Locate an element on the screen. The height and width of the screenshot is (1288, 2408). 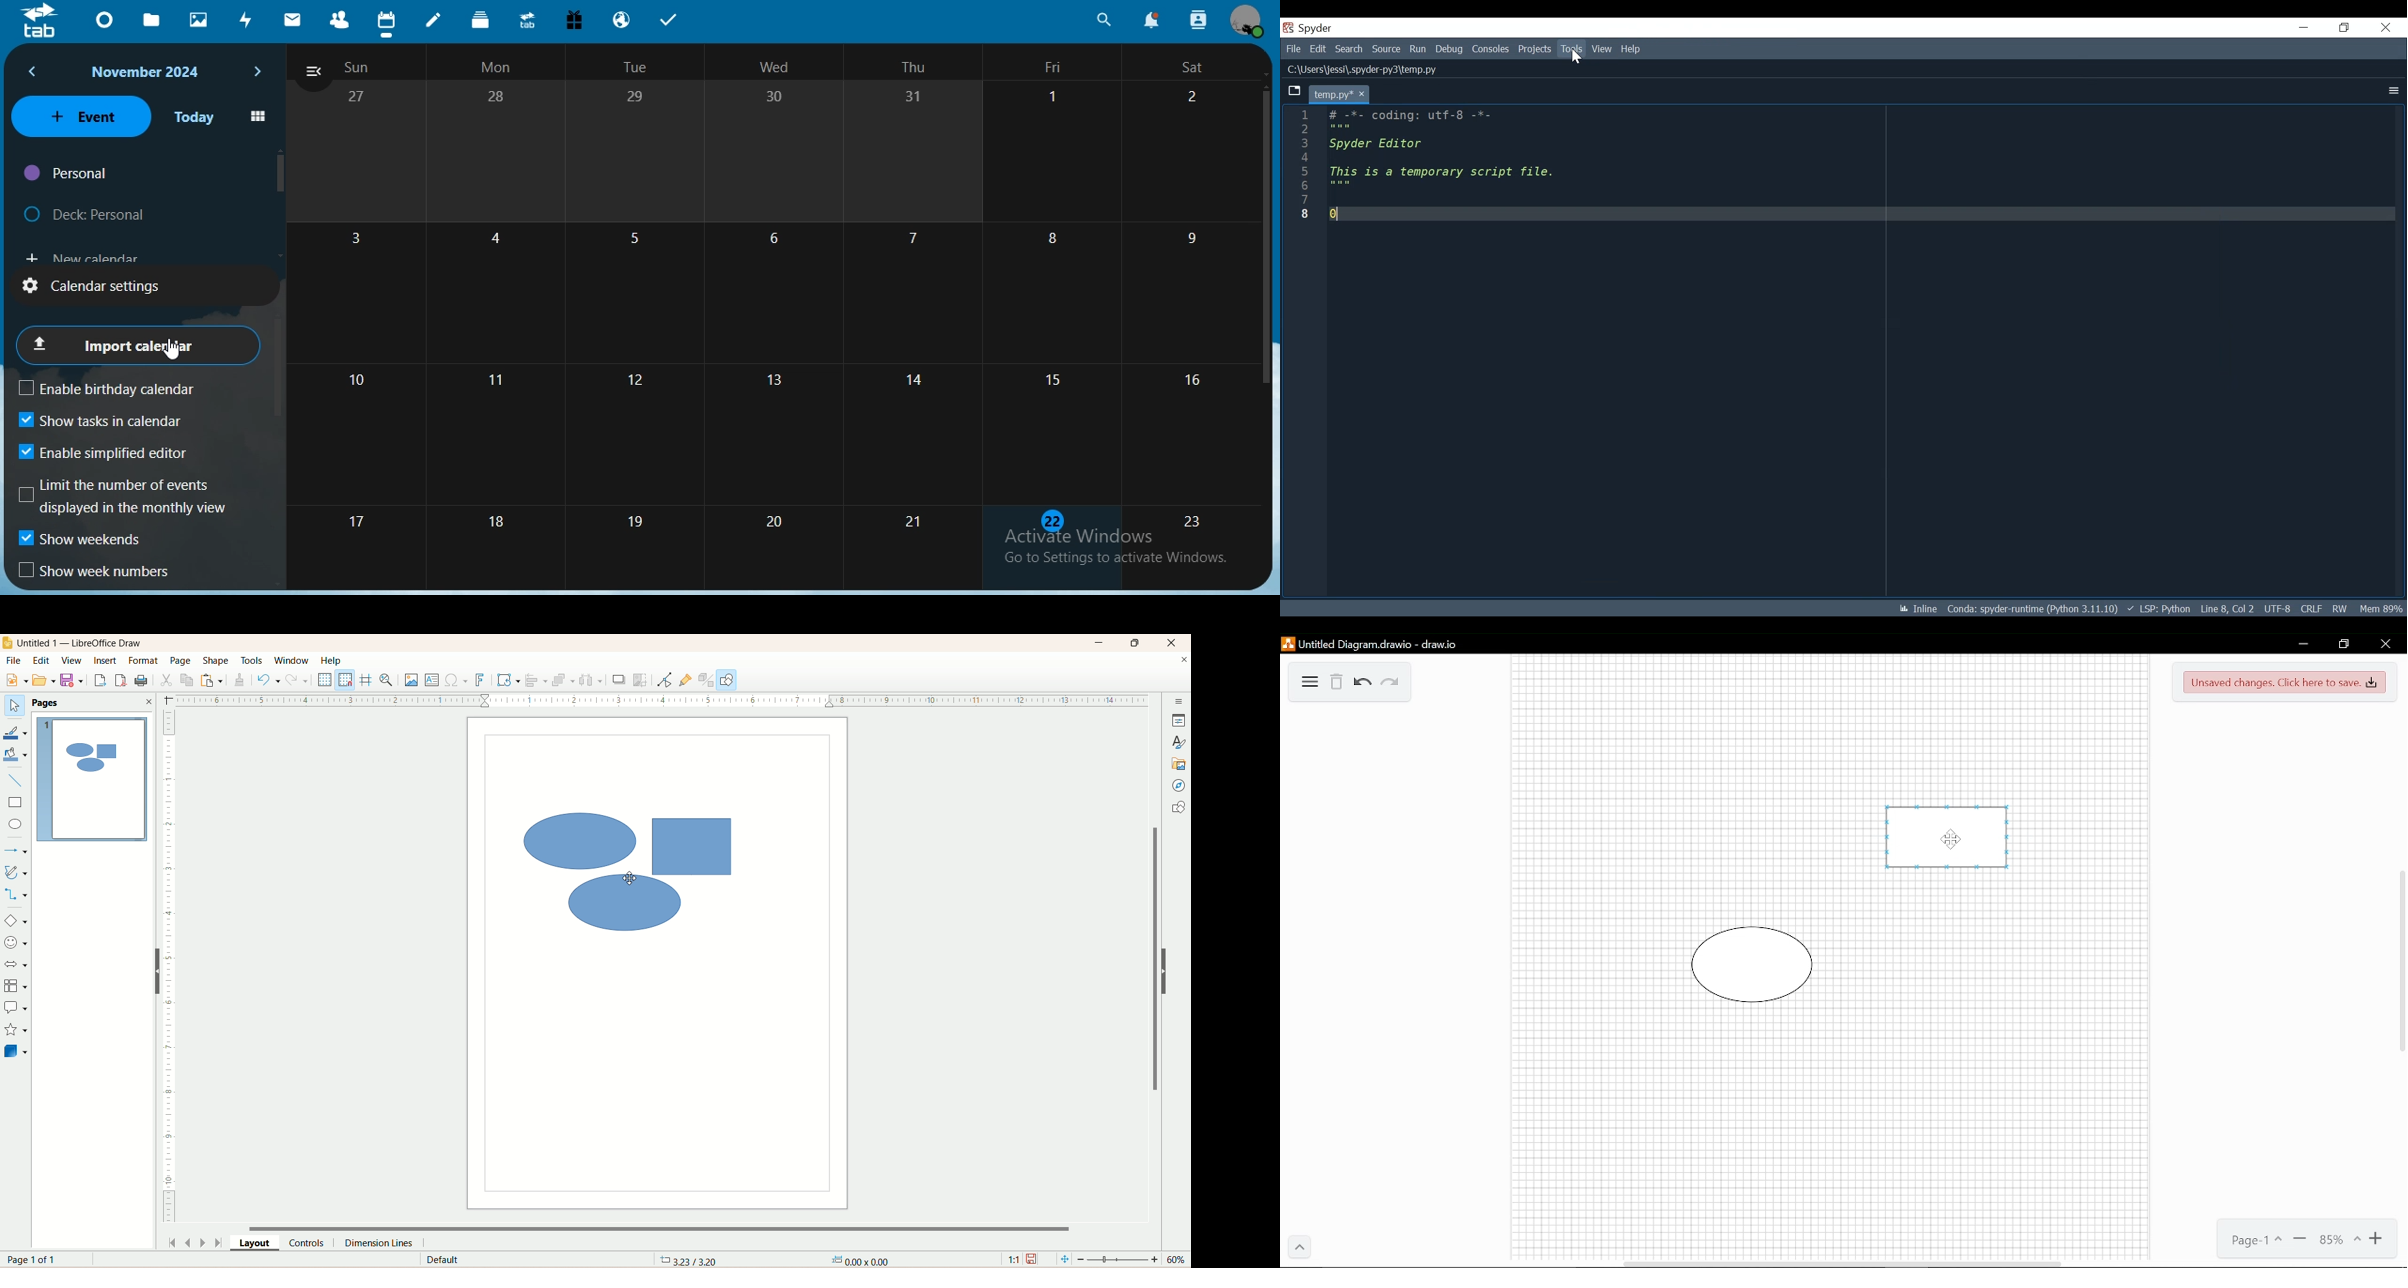
Conda Environment Indicator is located at coordinates (2033, 607).